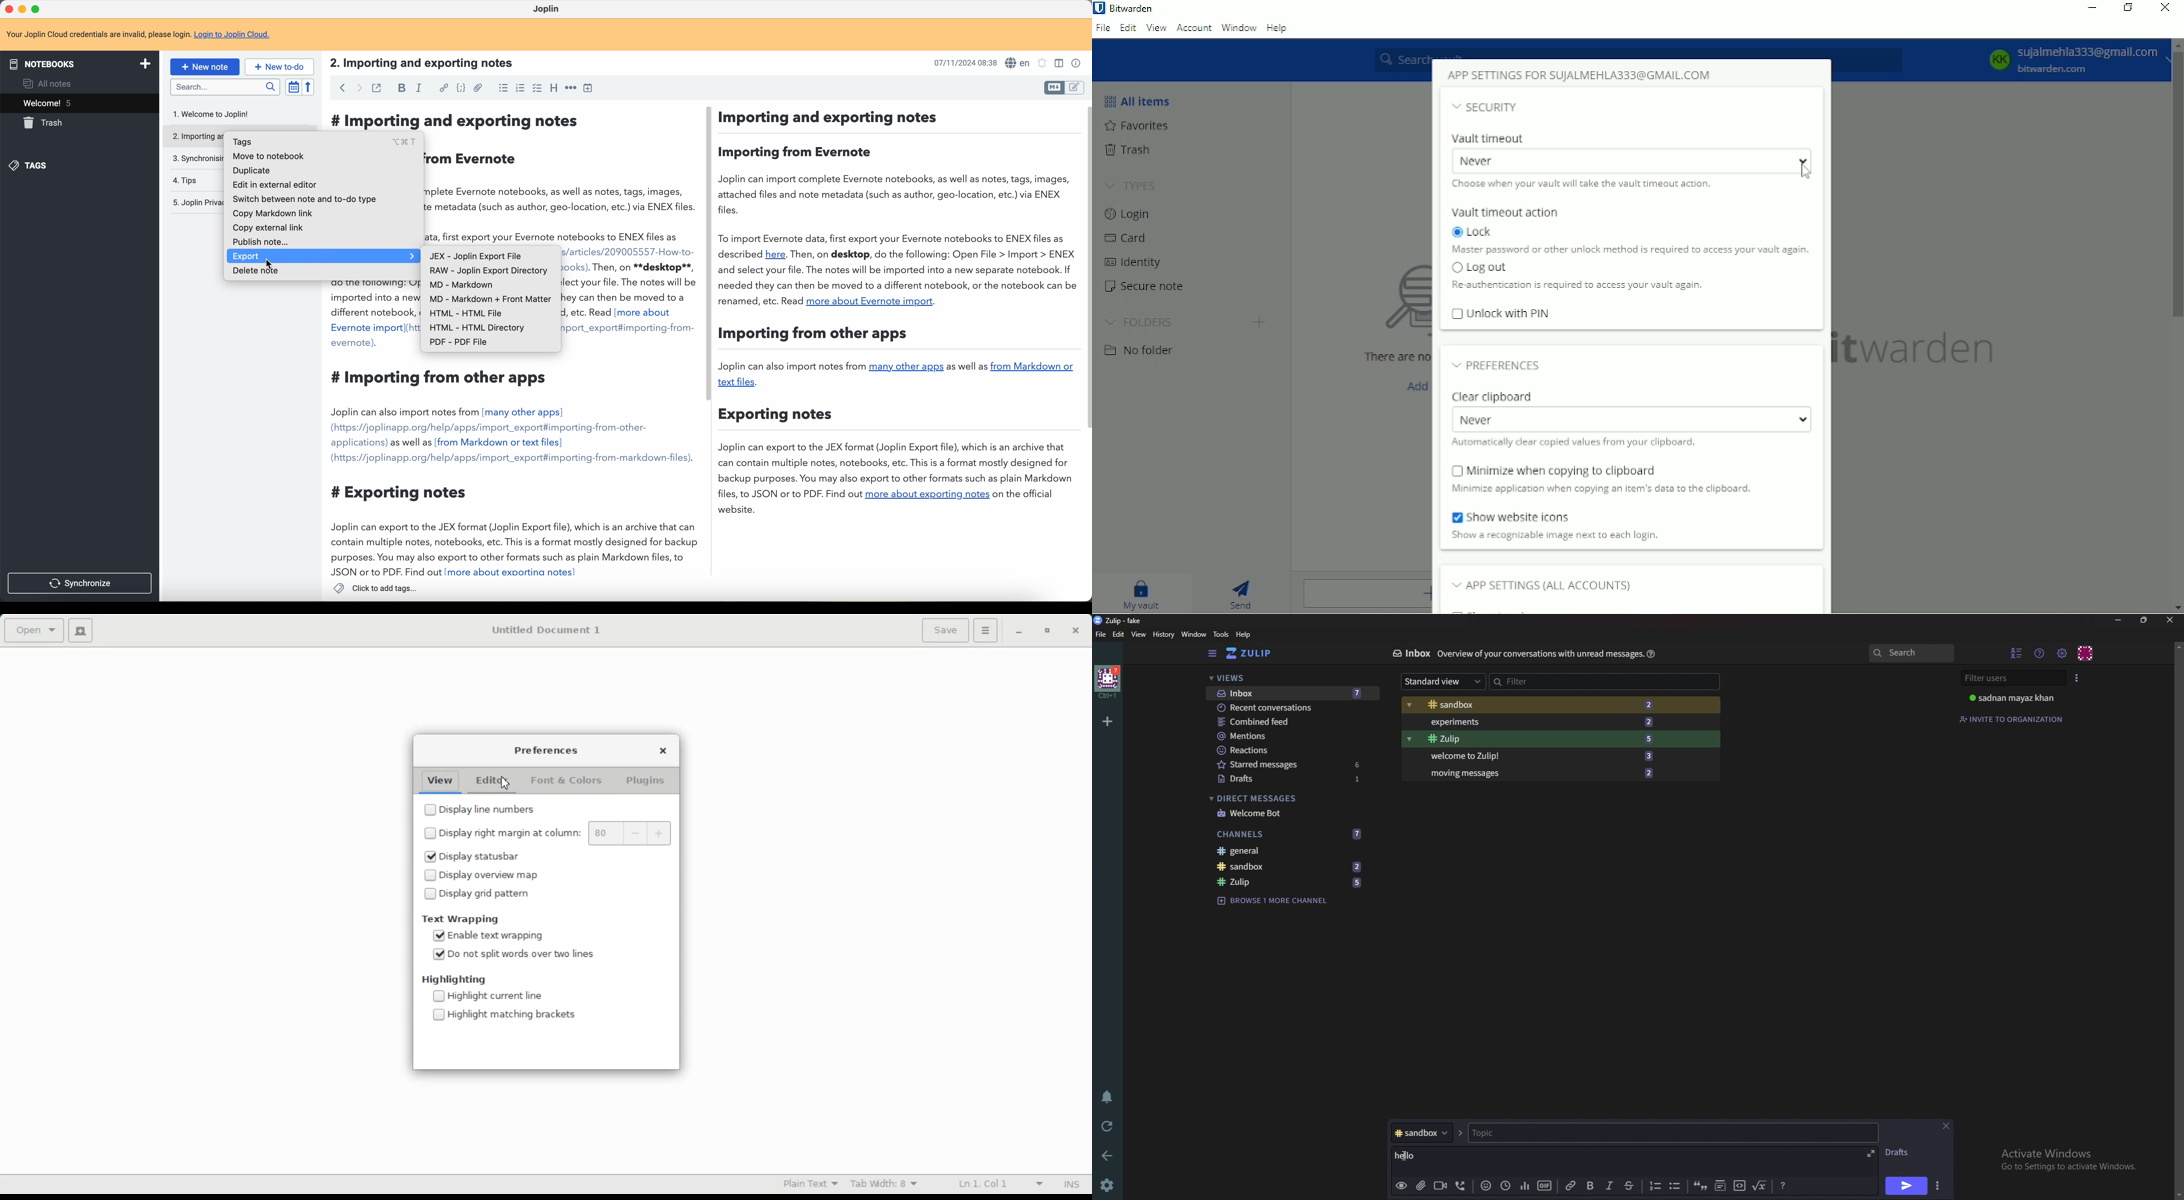 The image size is (2184, 1204). Describe the element at coordinates (1289, 814) in the screenshot. I see `Welcome bot` at that location.